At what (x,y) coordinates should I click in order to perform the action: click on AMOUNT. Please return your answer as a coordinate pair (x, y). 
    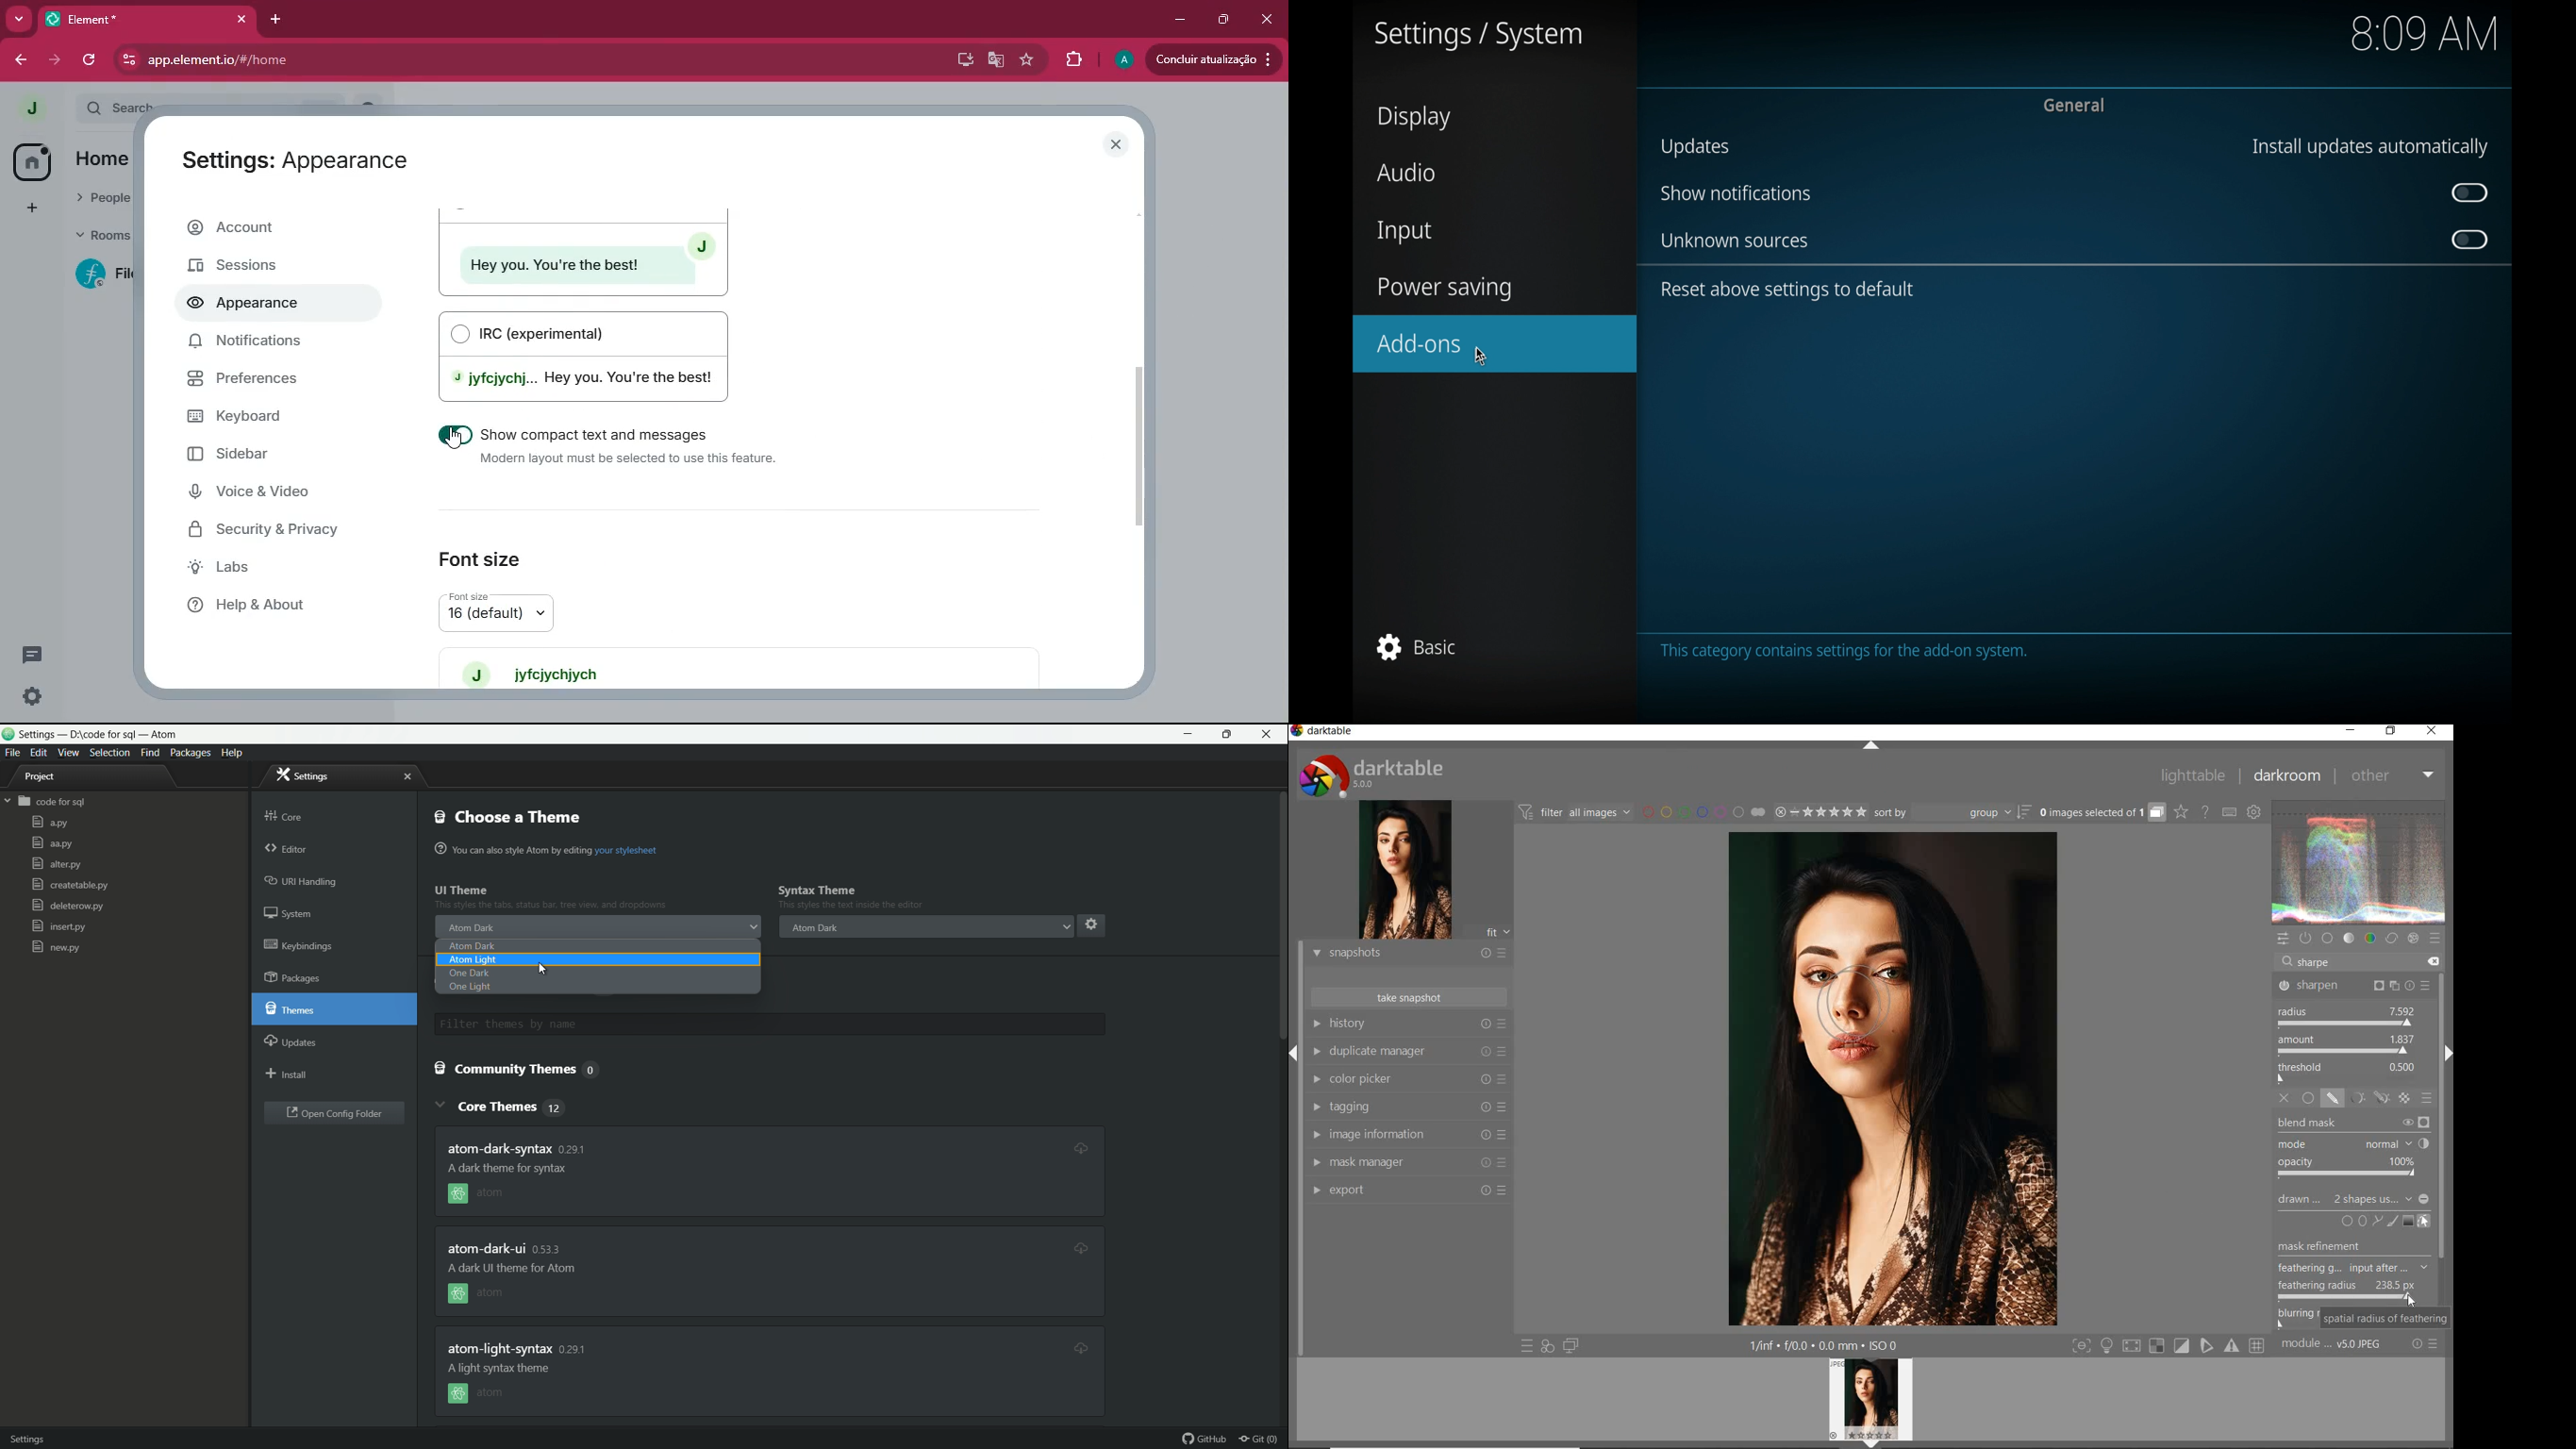
    Looking at the image, I should click on (2347, 1044).